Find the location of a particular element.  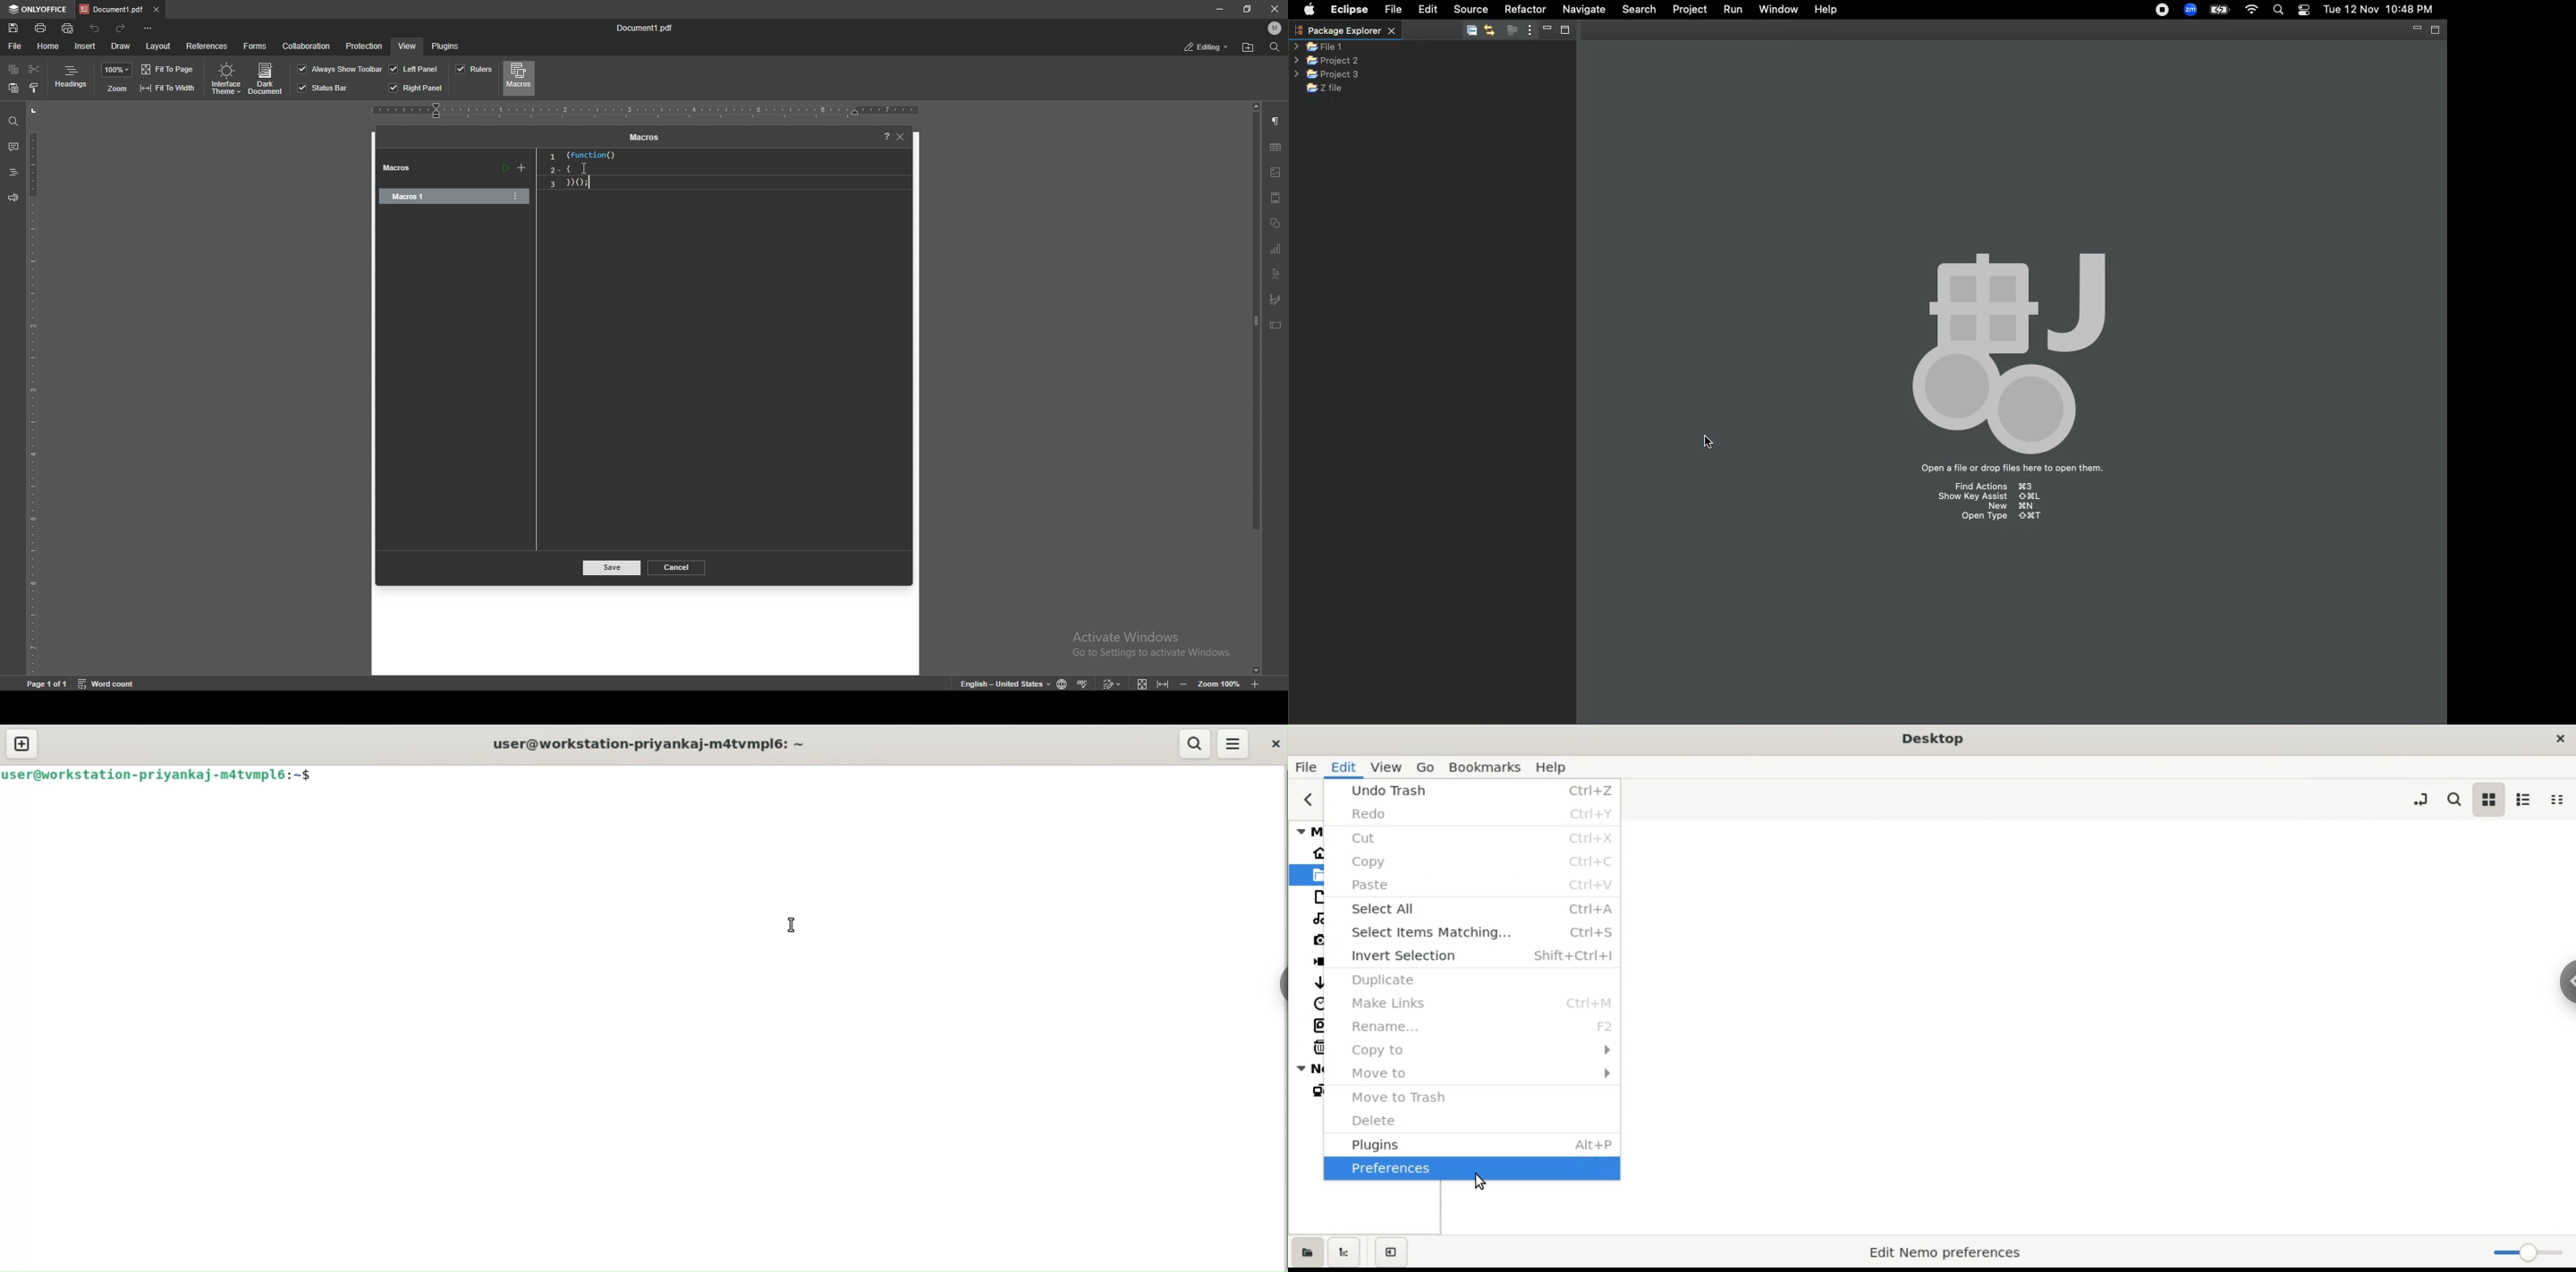

fit to page is located at coordinates (169, 69).